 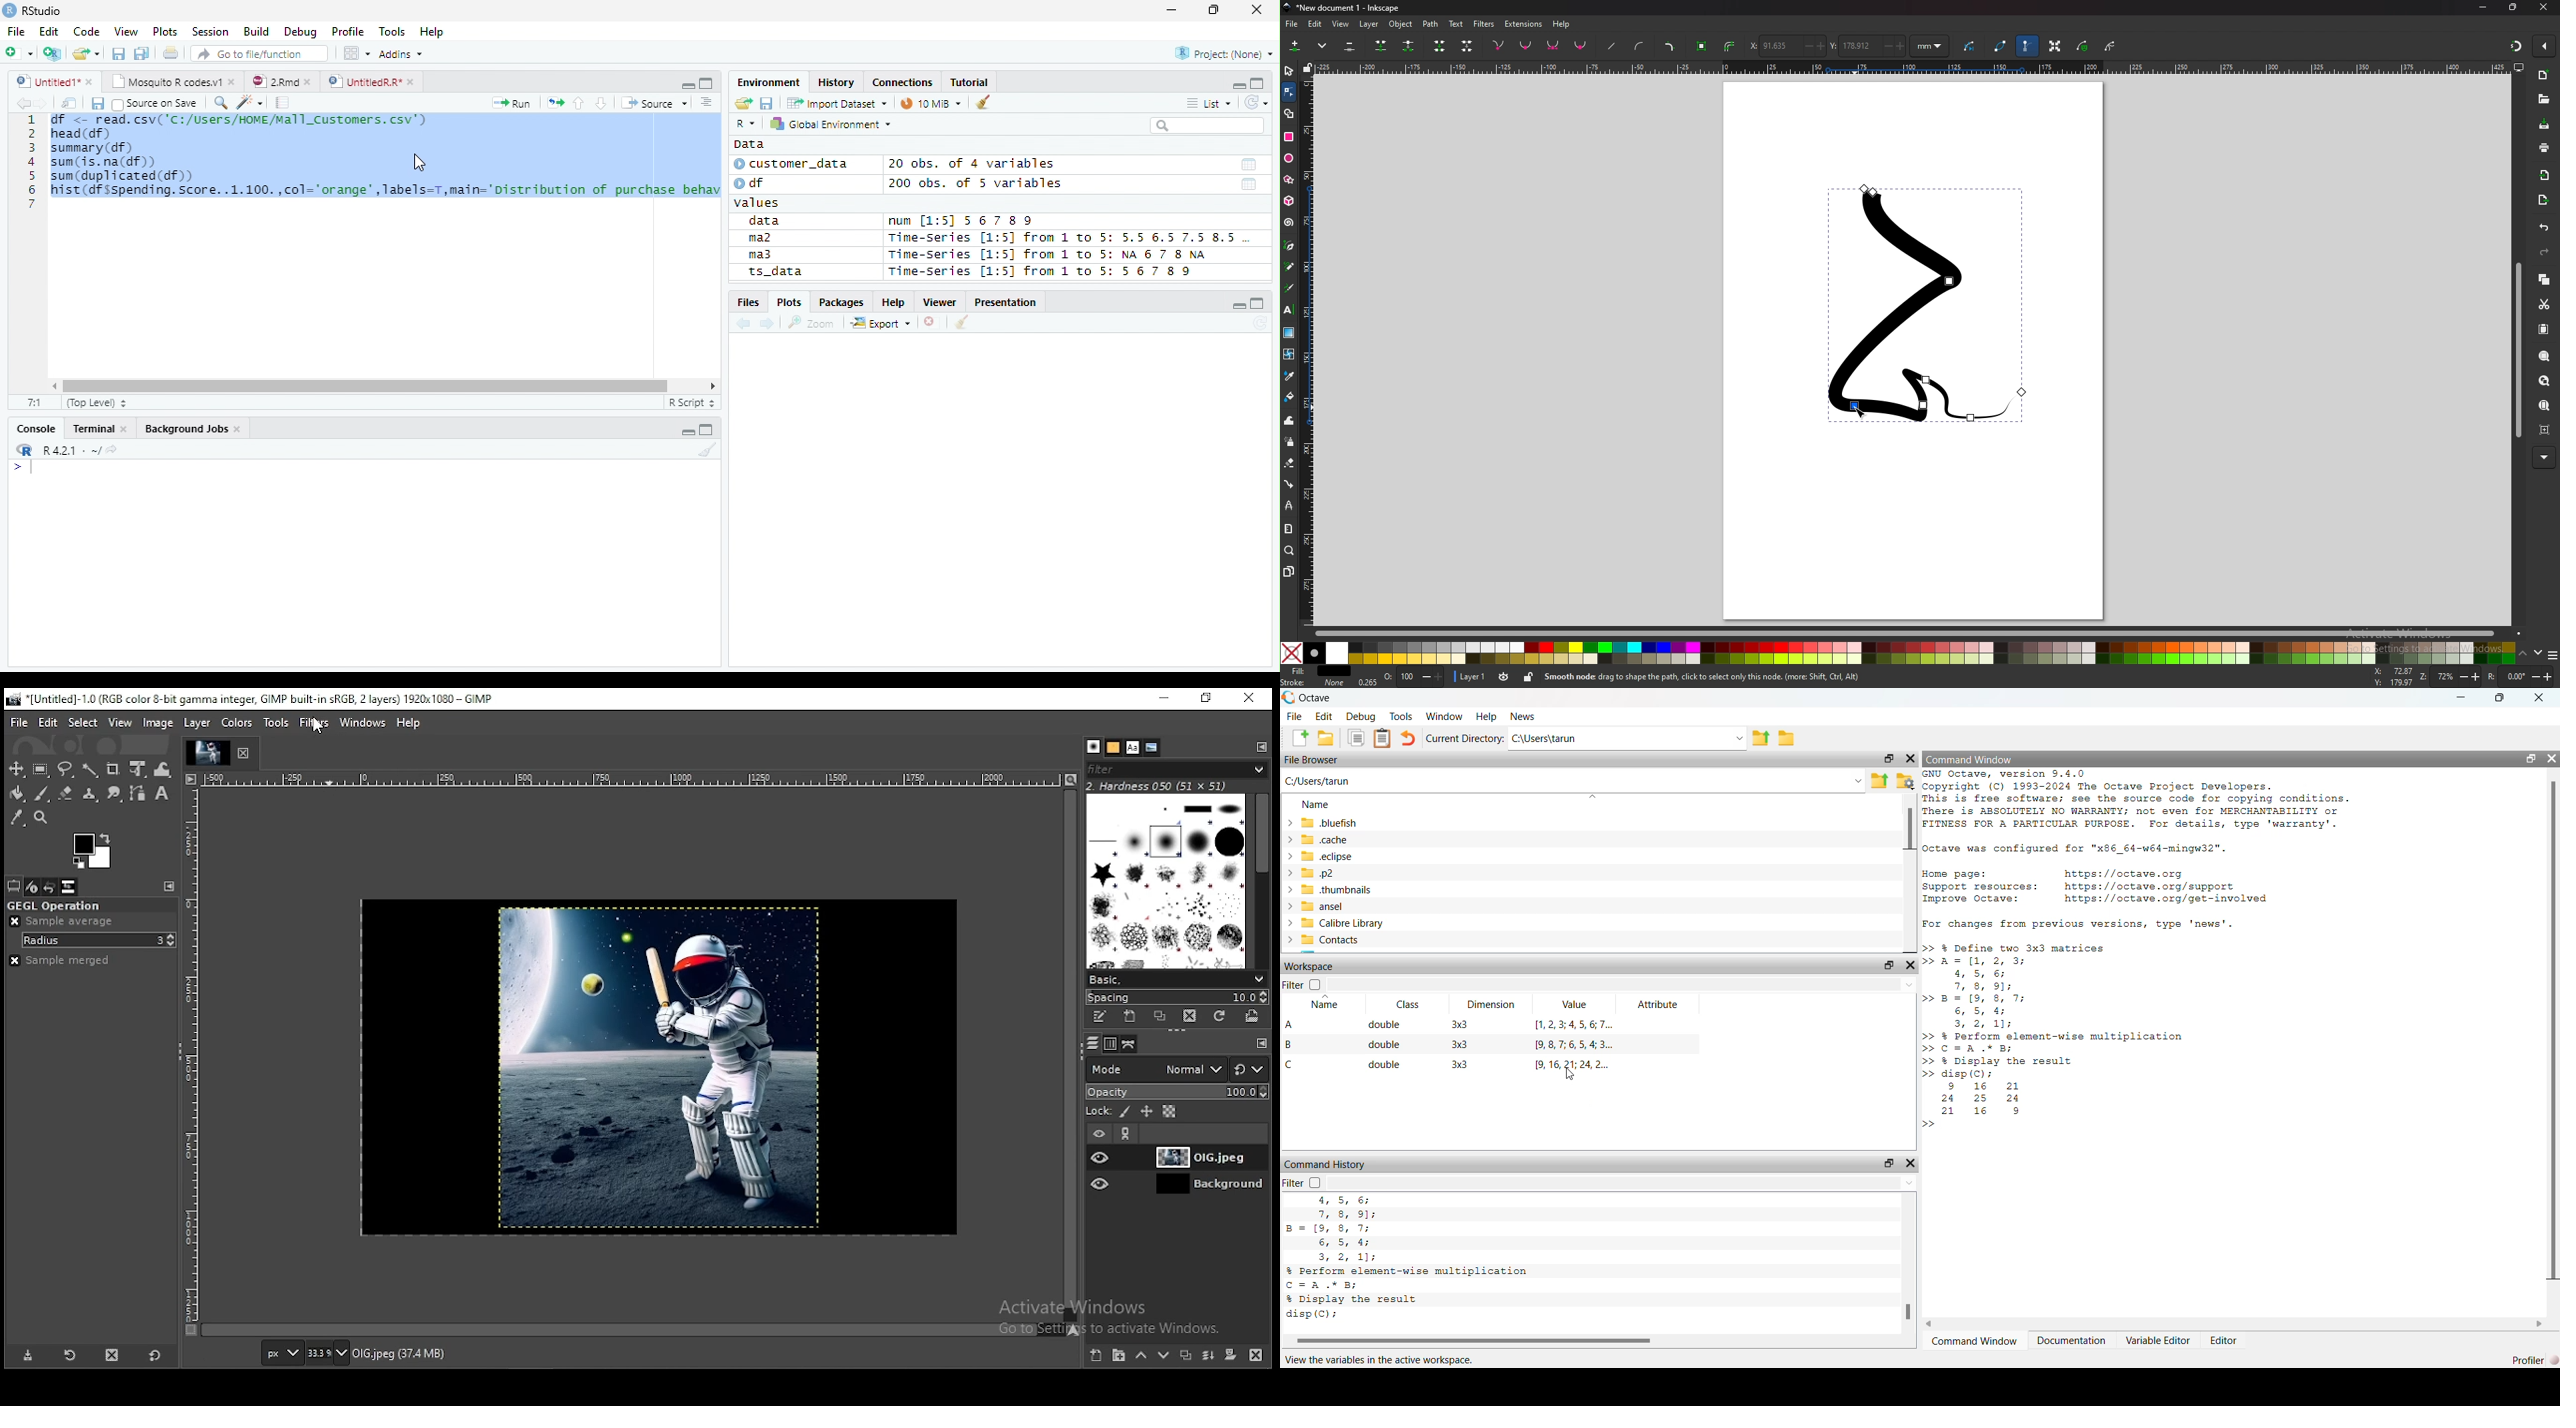 I want to click on minimize, so click(x=2483, y=7).